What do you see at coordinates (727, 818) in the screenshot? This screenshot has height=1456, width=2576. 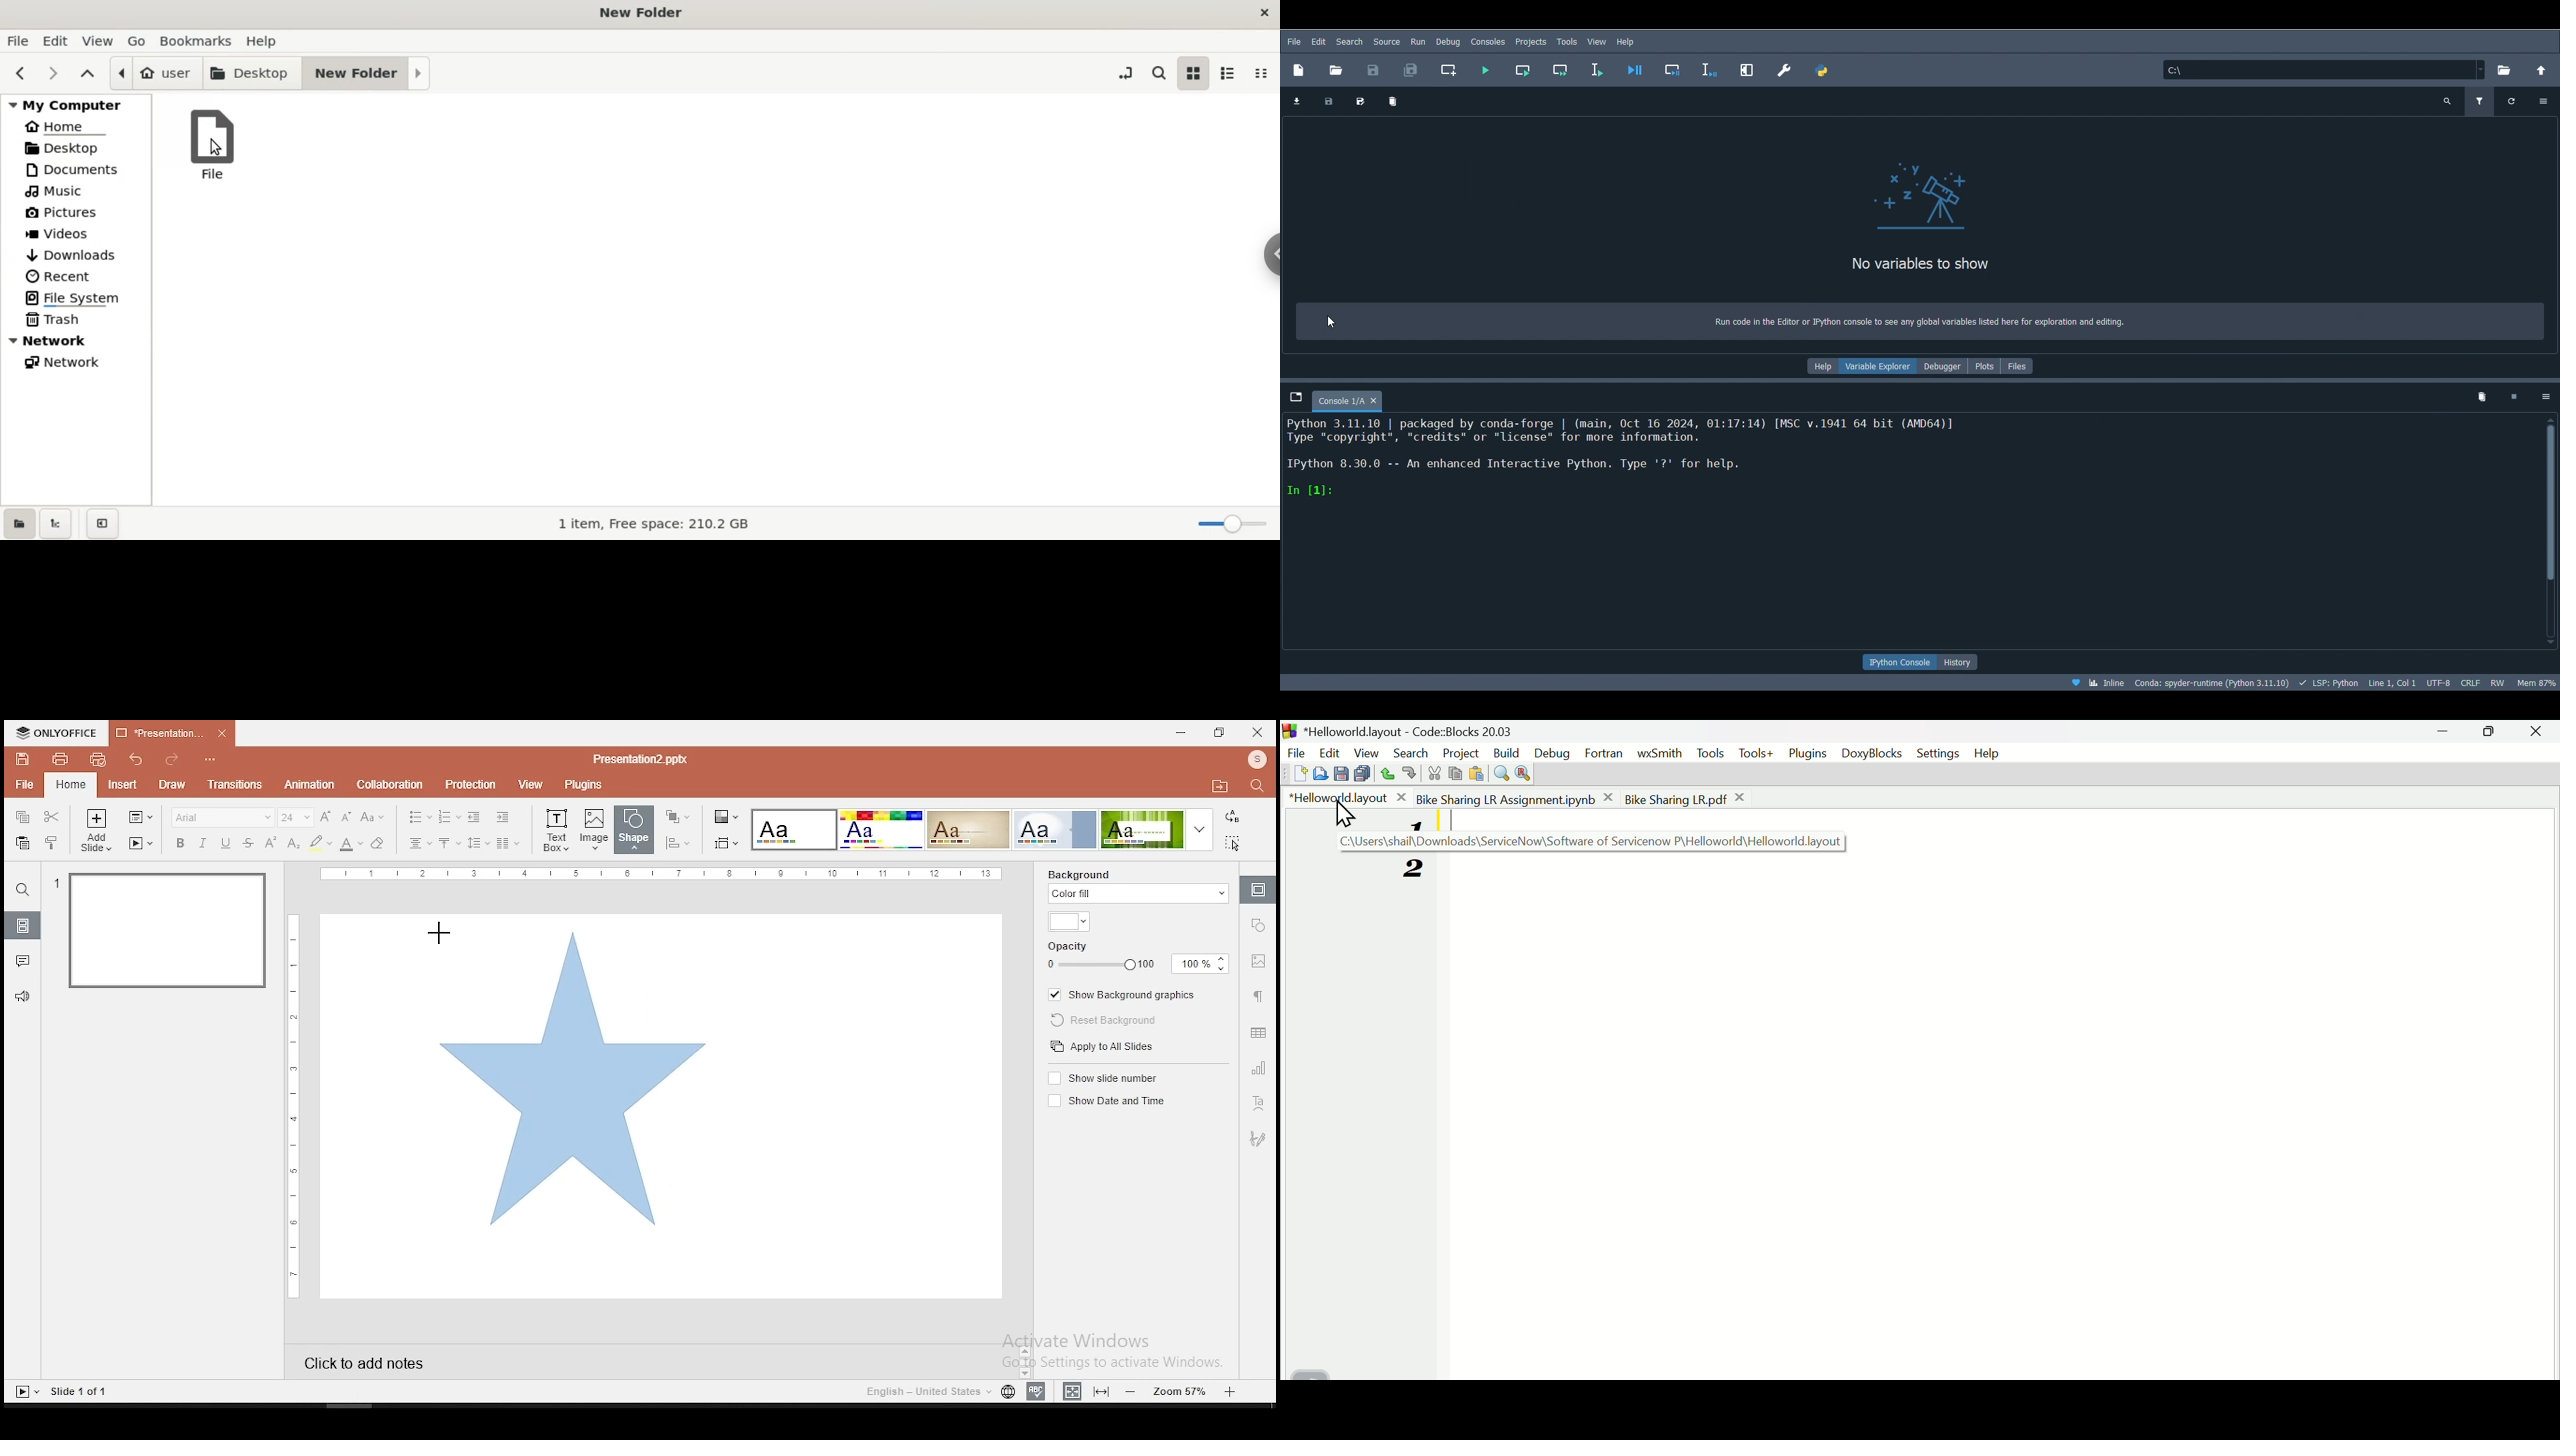 I see `select color theme` at bounding box center [727, 818].